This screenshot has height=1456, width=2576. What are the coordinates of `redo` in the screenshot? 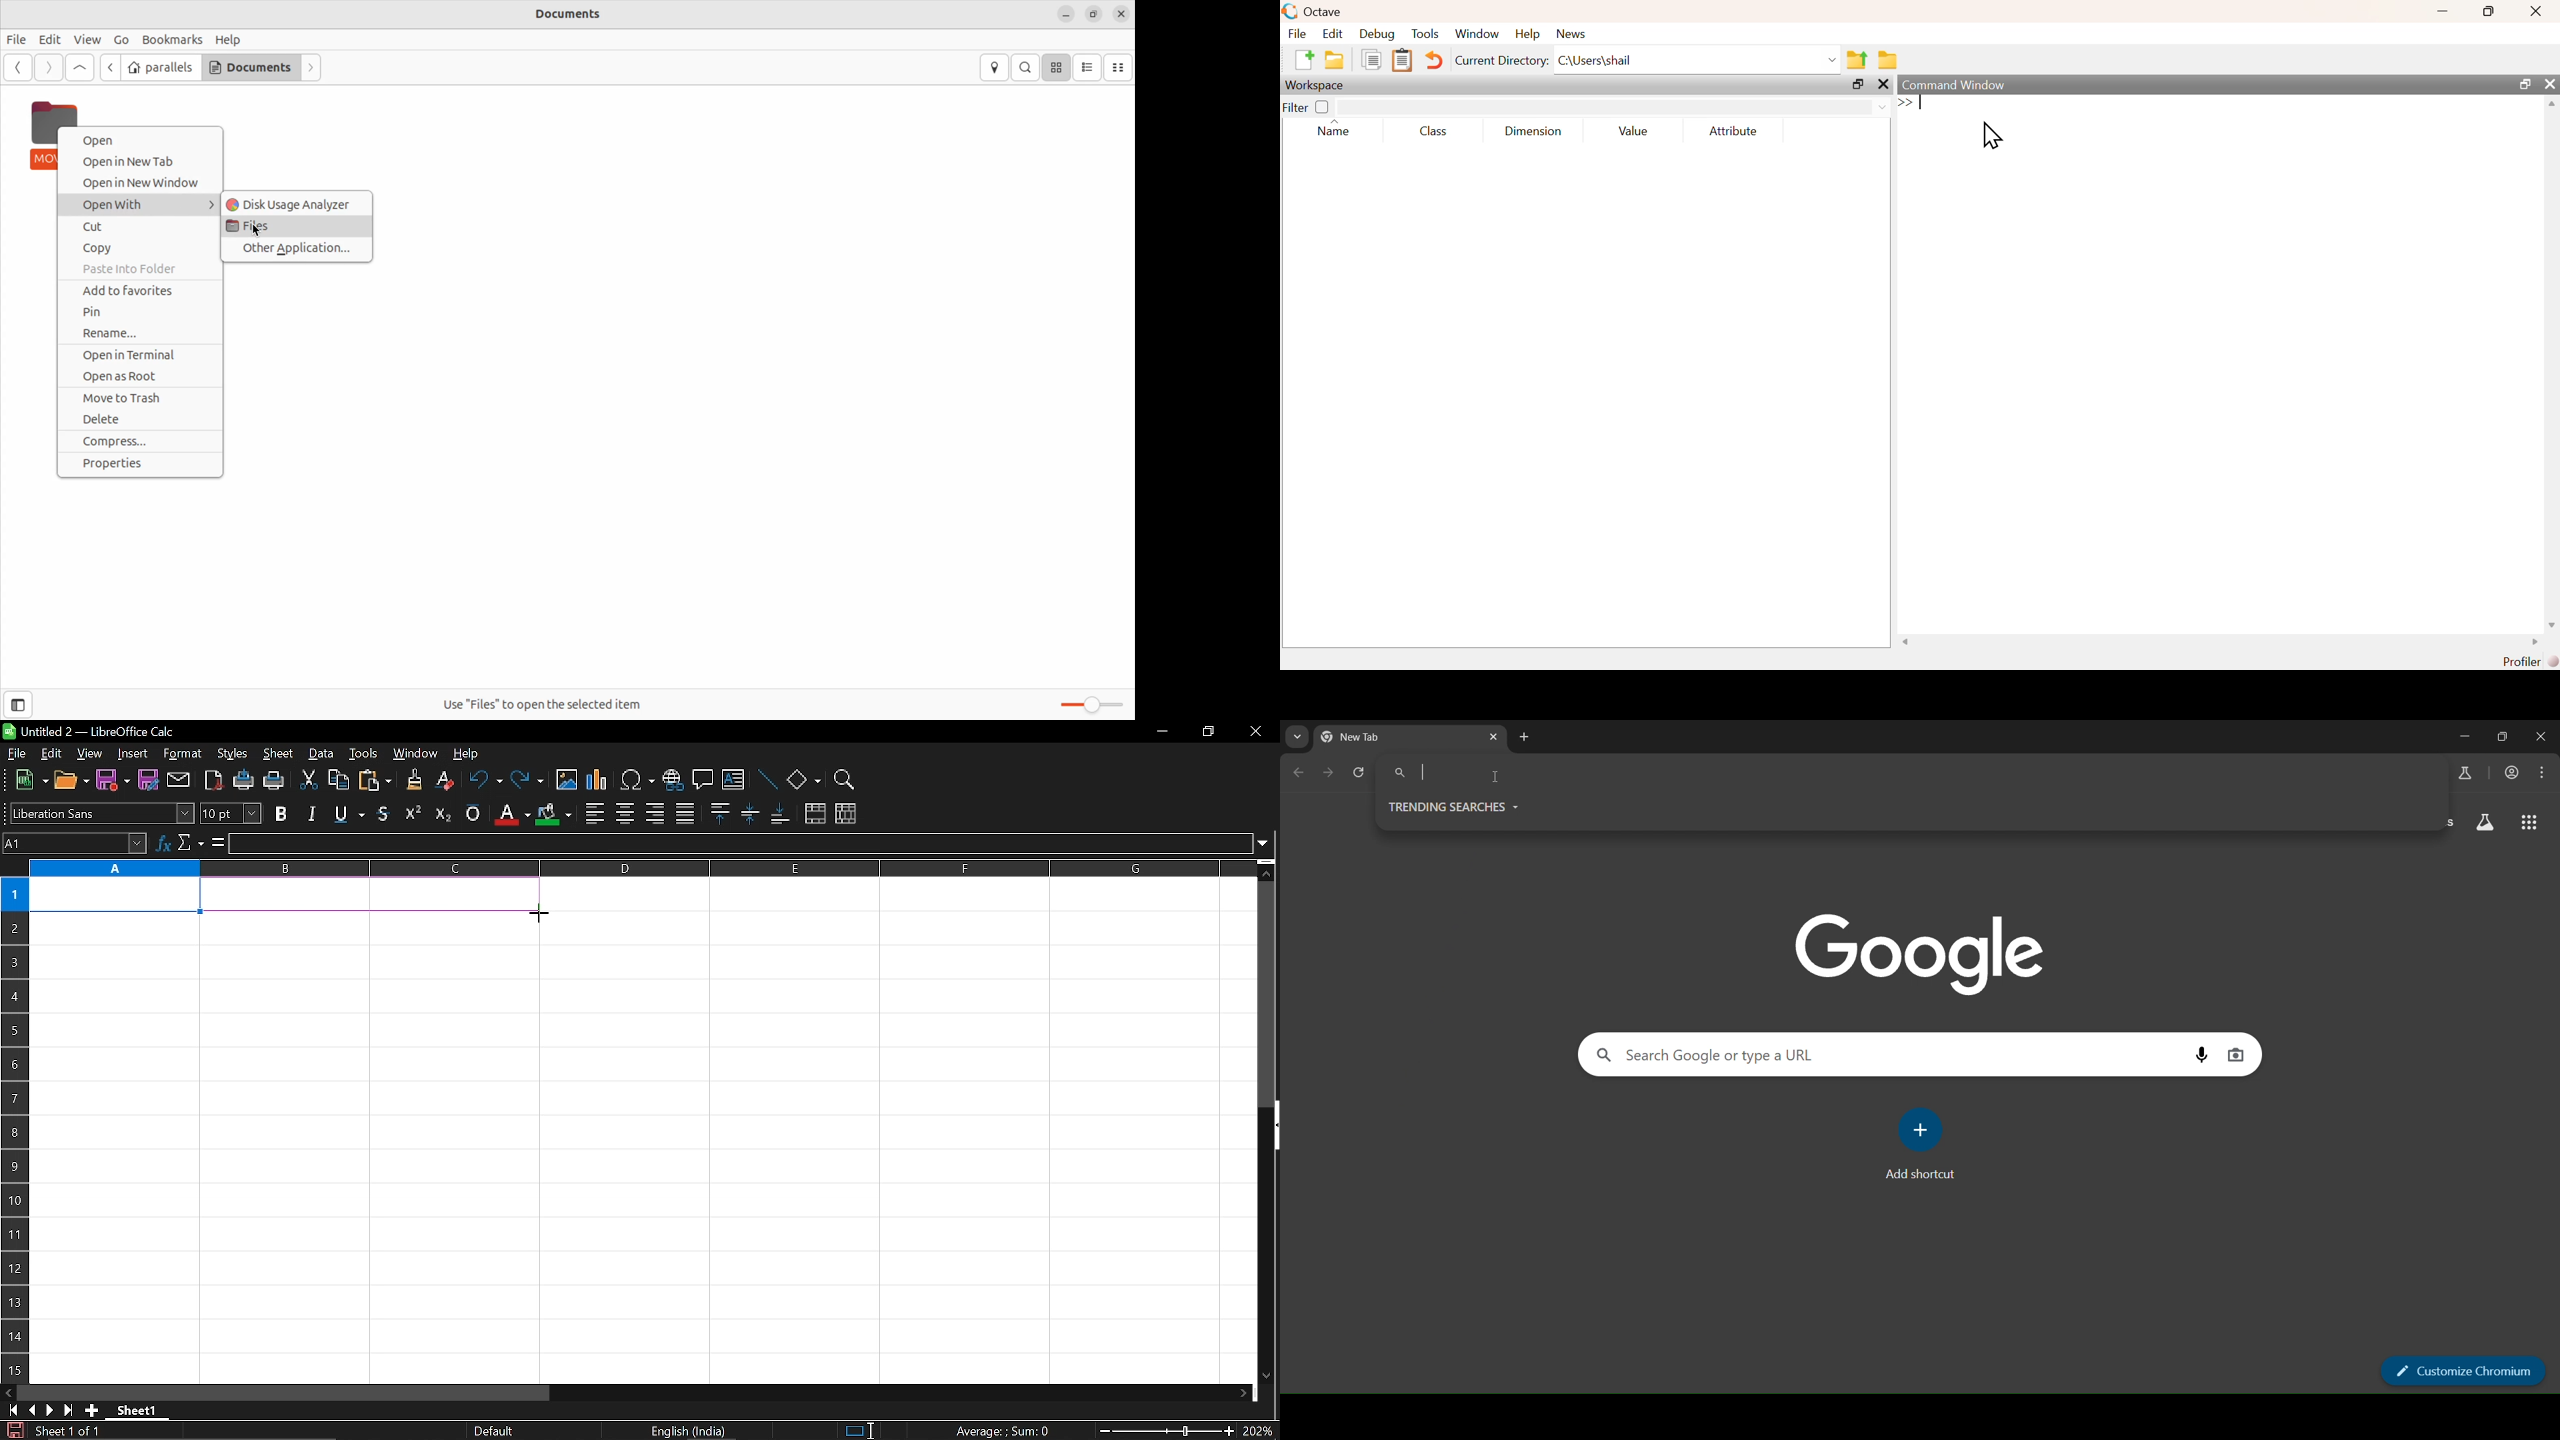 It's located at (528, 781).